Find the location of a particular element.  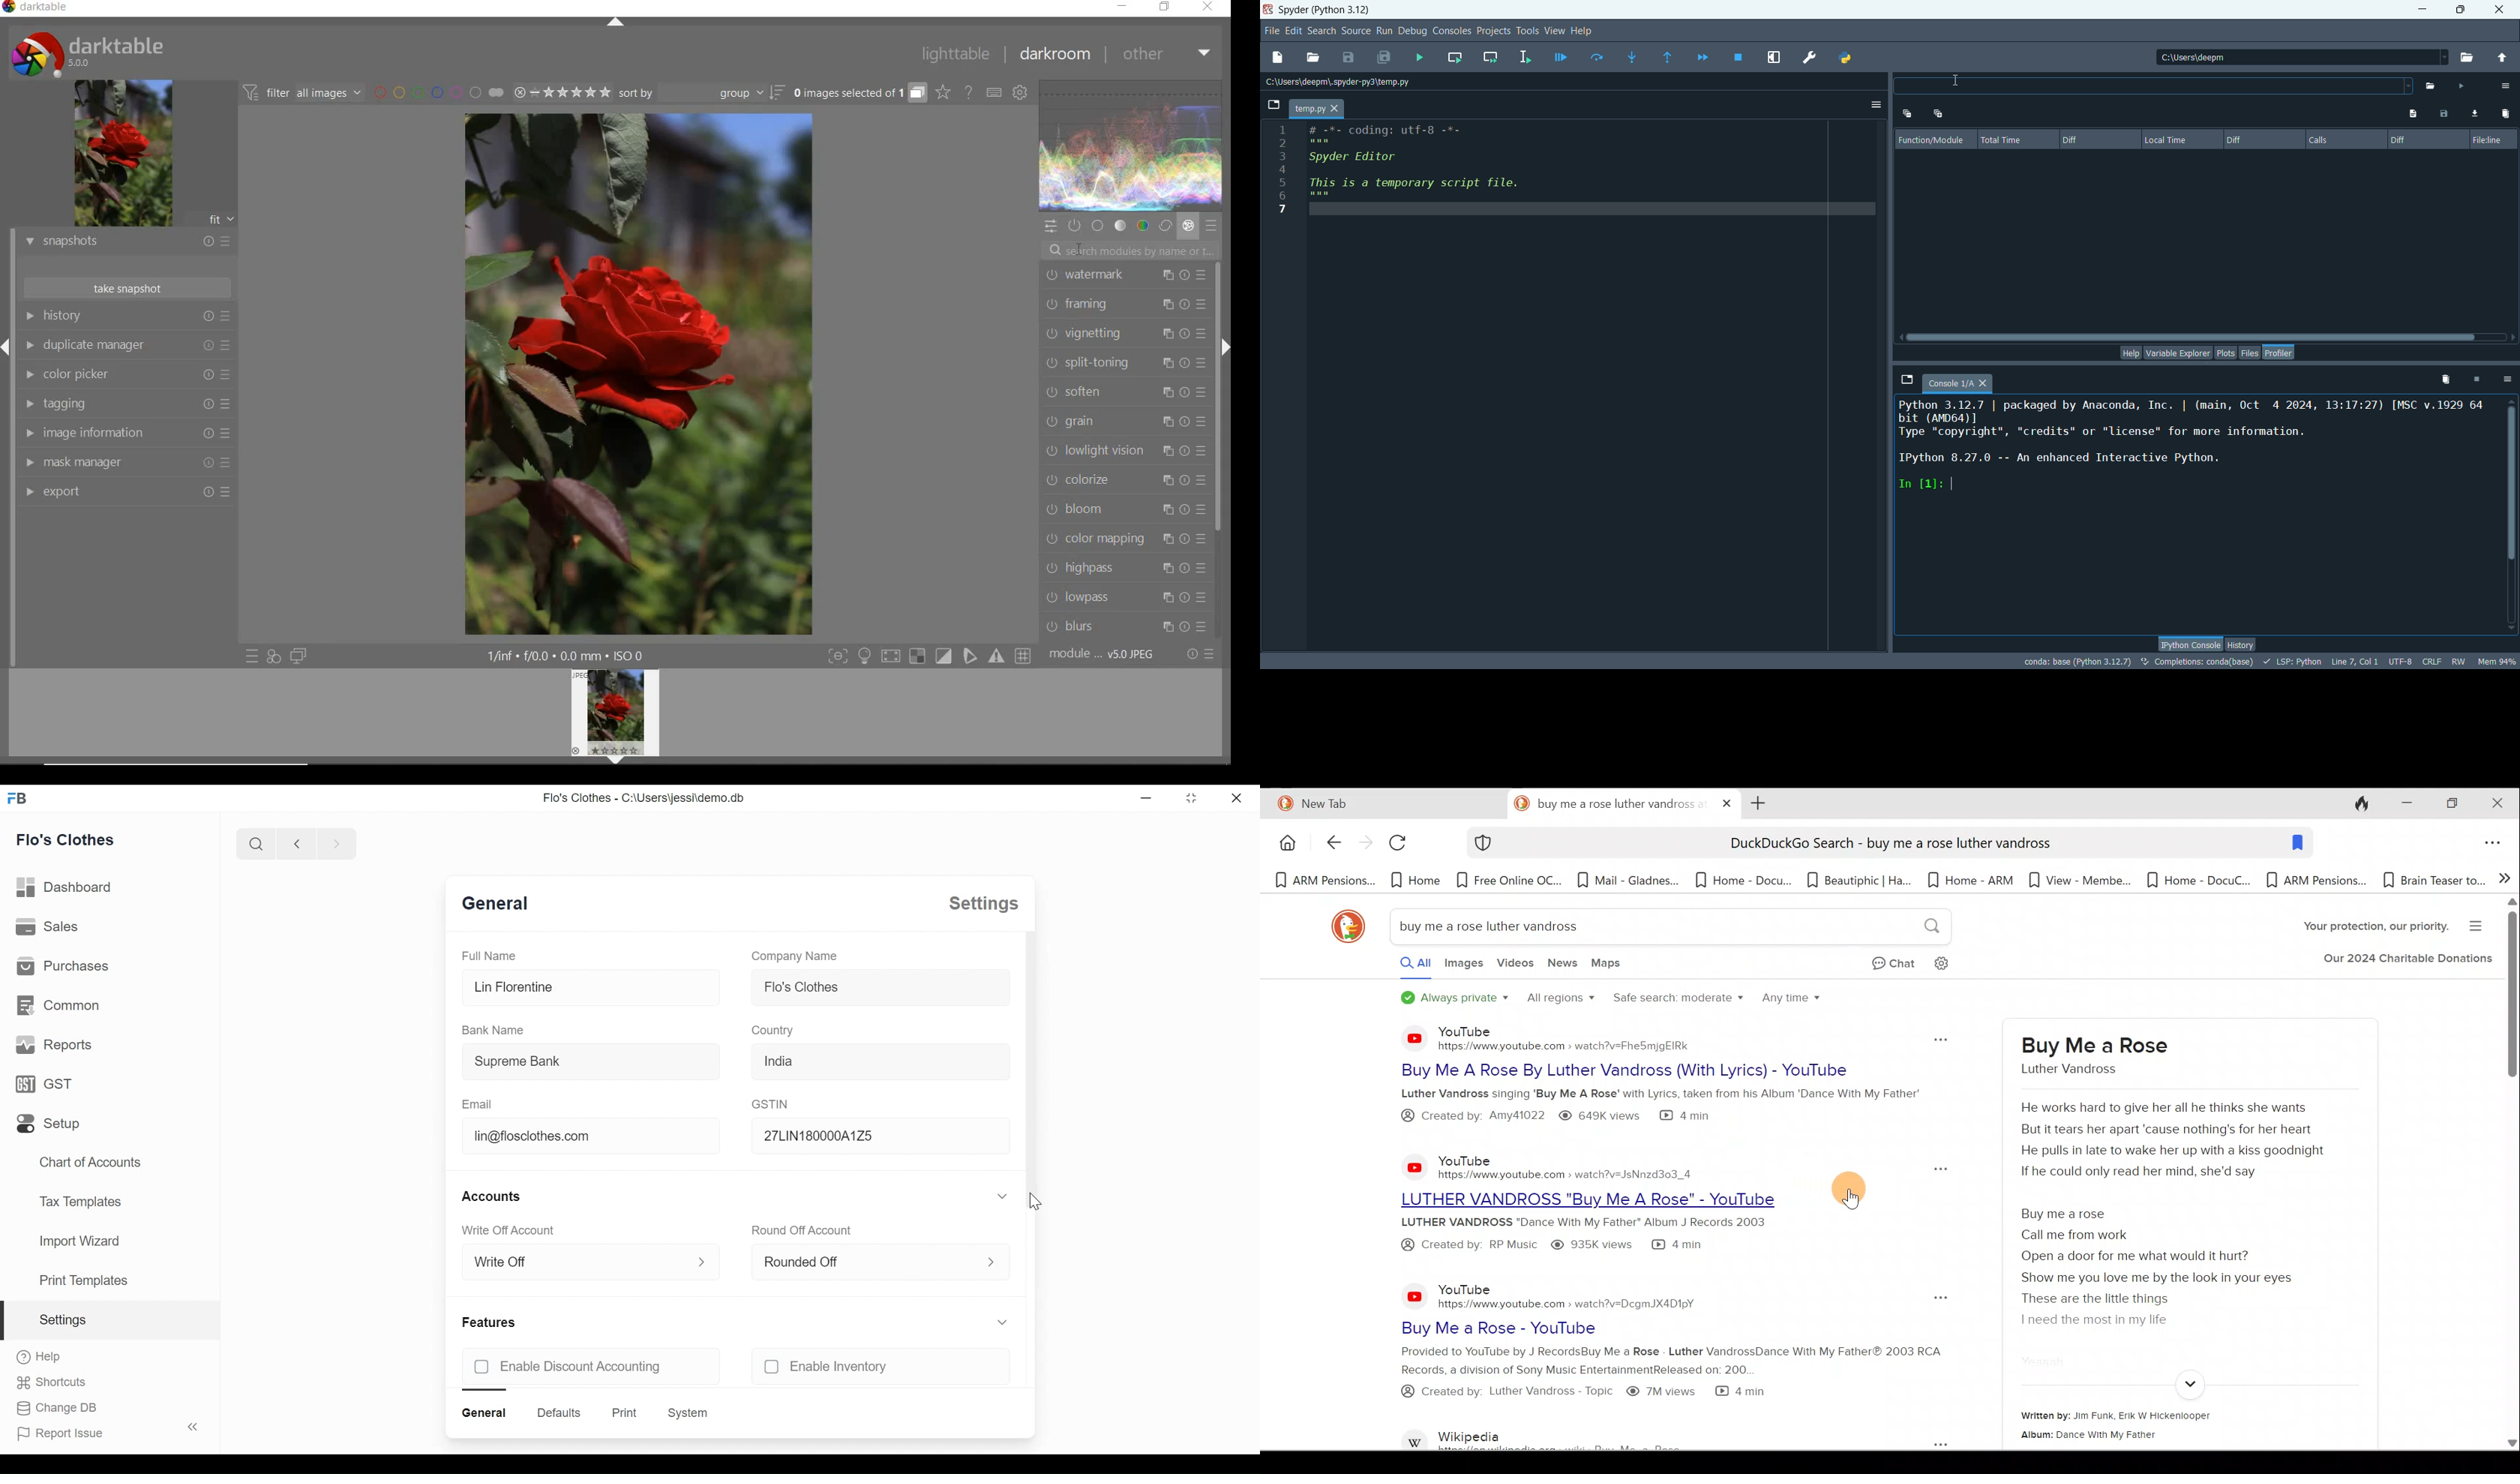

filter all images by module order is located at coordinates (301, 92).